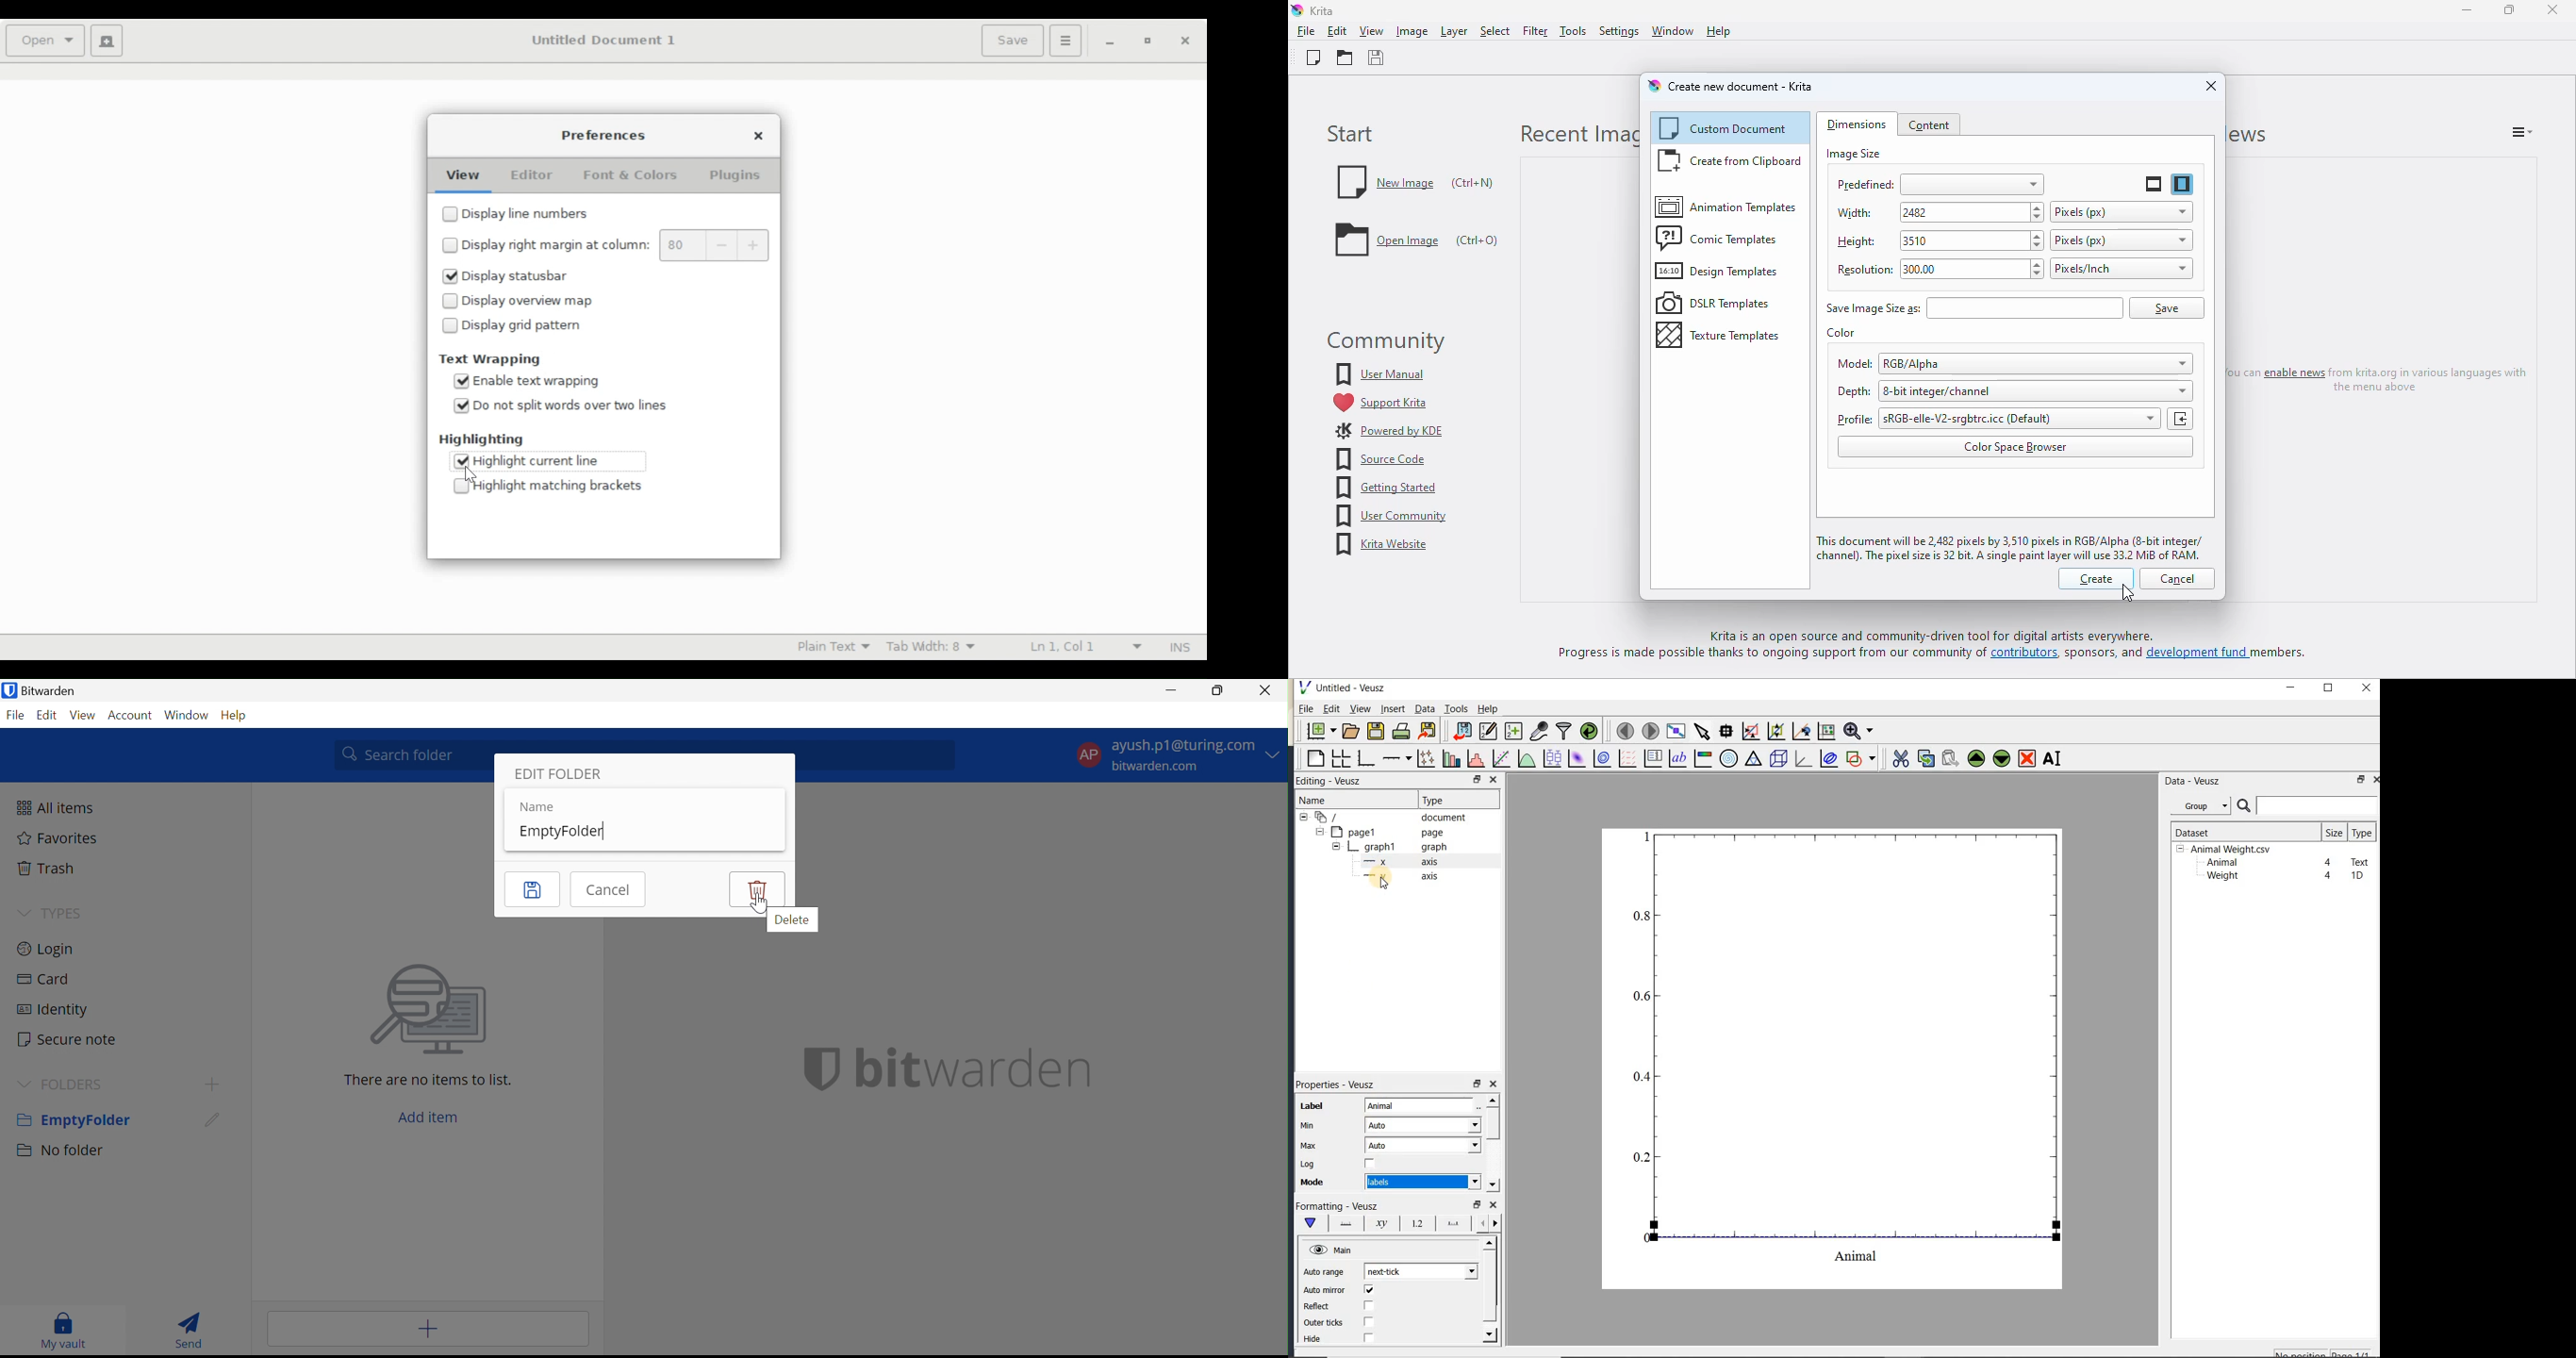  I want to click on import data into Veusz, so click(1462, 732).